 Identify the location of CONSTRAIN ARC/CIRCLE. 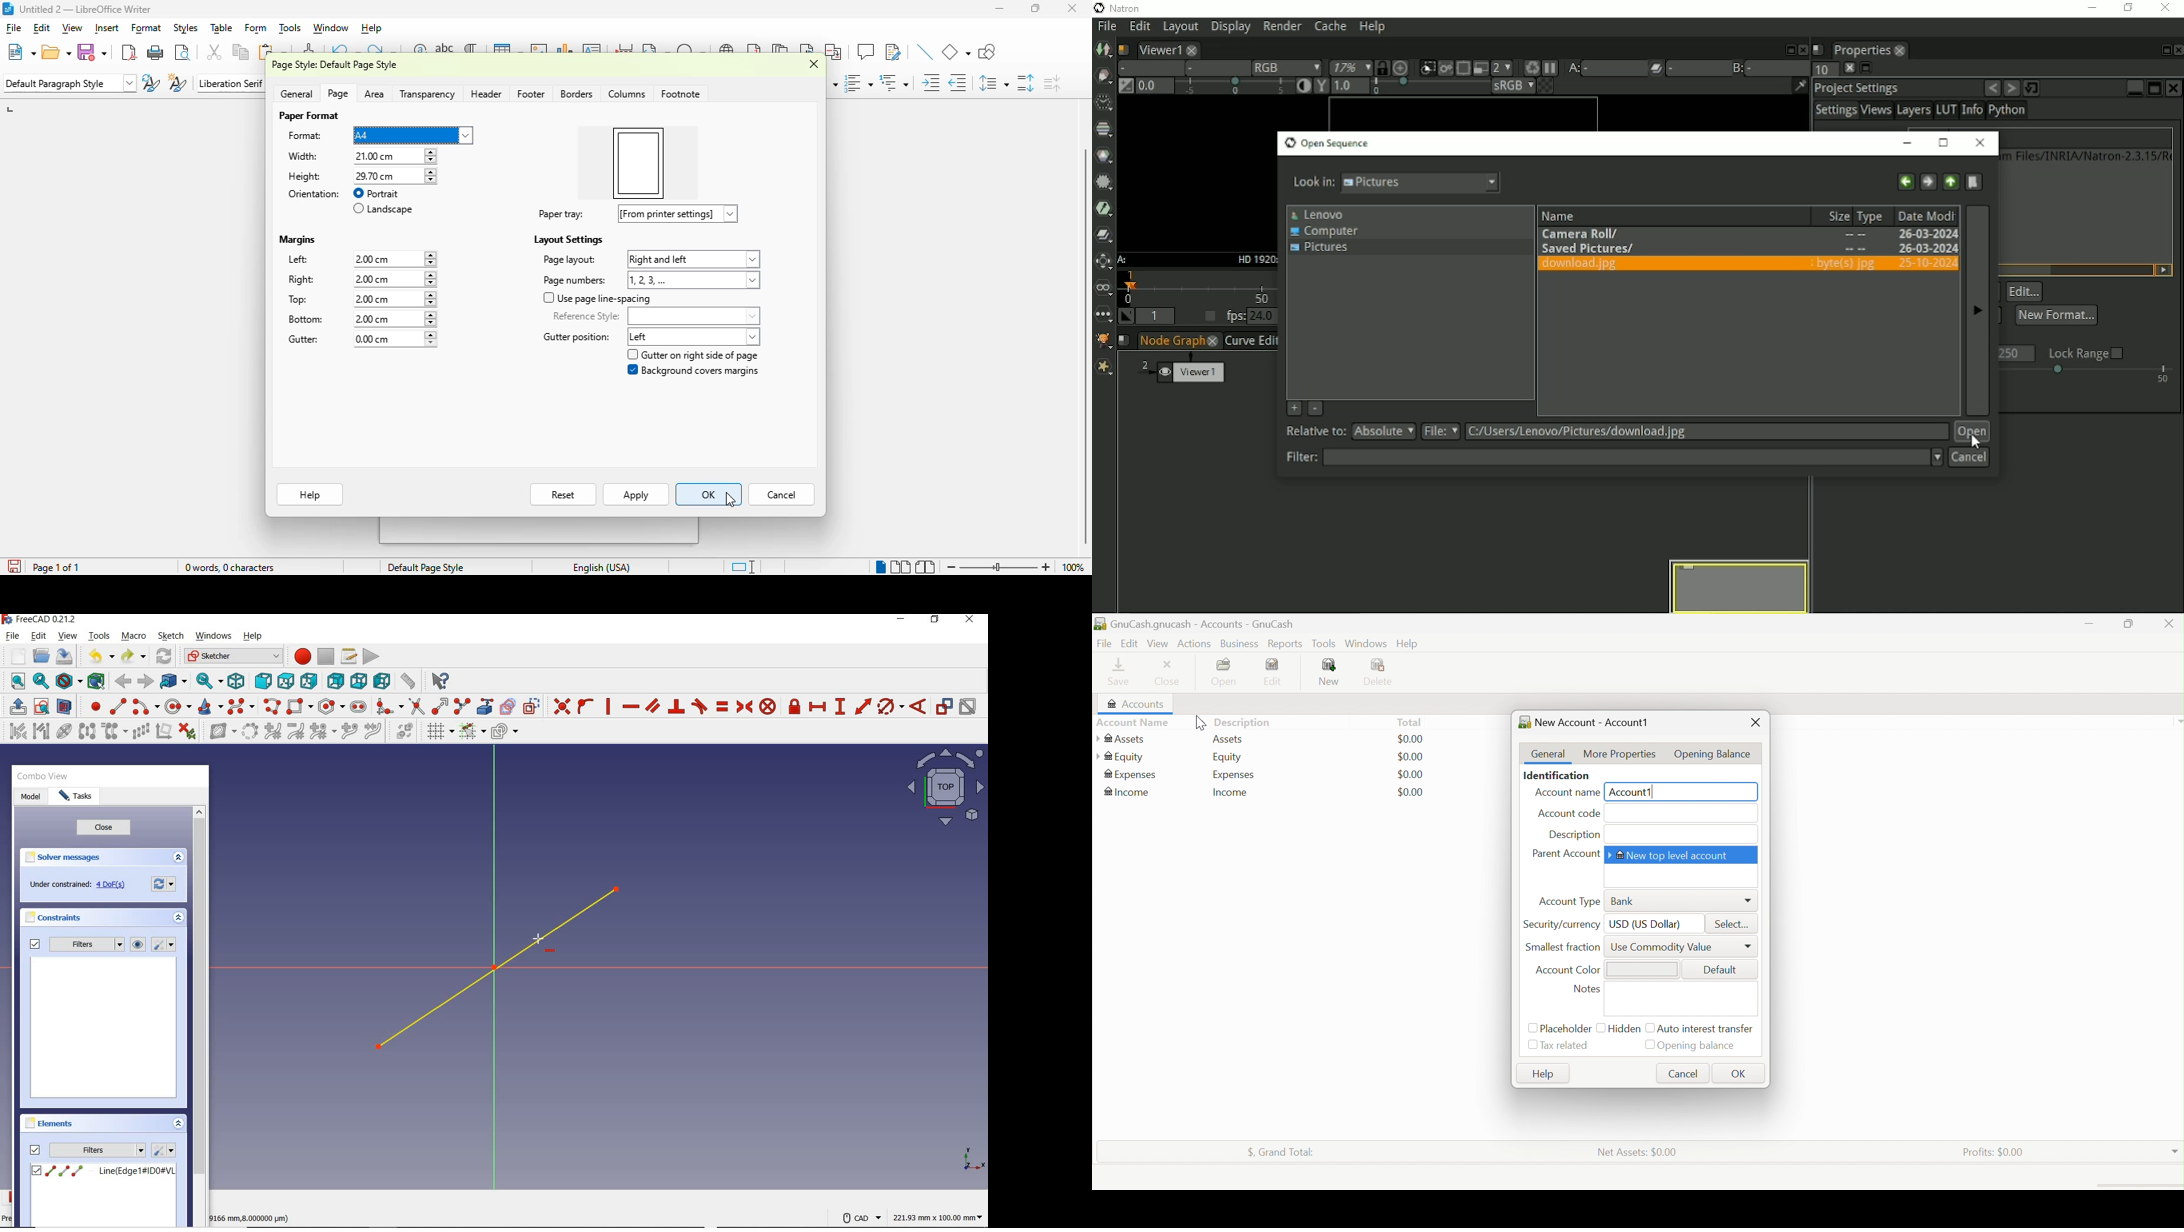
(890, 706).